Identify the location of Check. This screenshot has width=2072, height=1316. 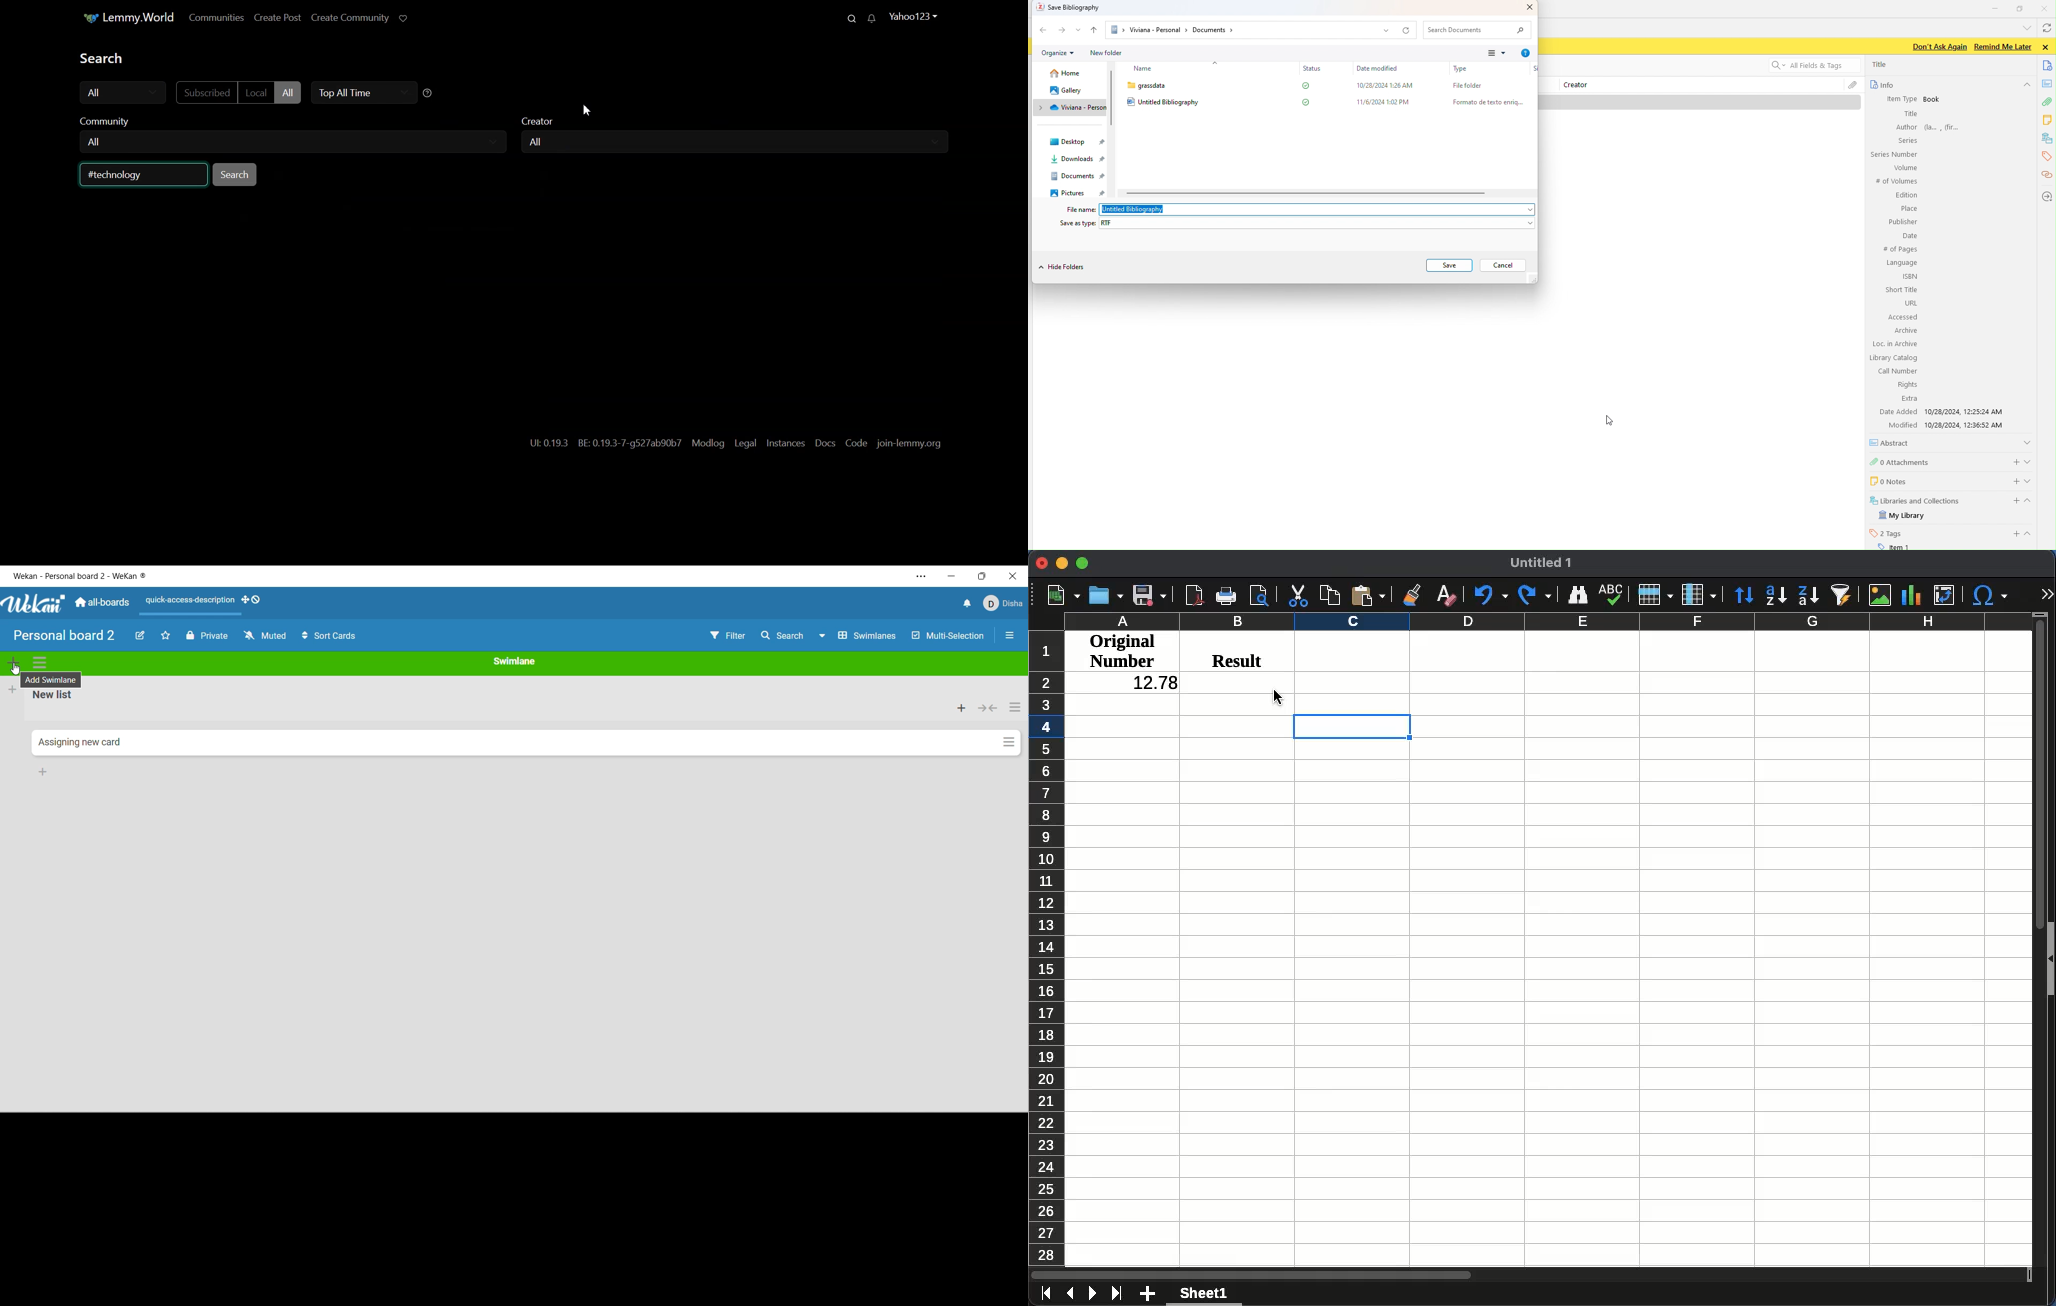
(1303, 87).